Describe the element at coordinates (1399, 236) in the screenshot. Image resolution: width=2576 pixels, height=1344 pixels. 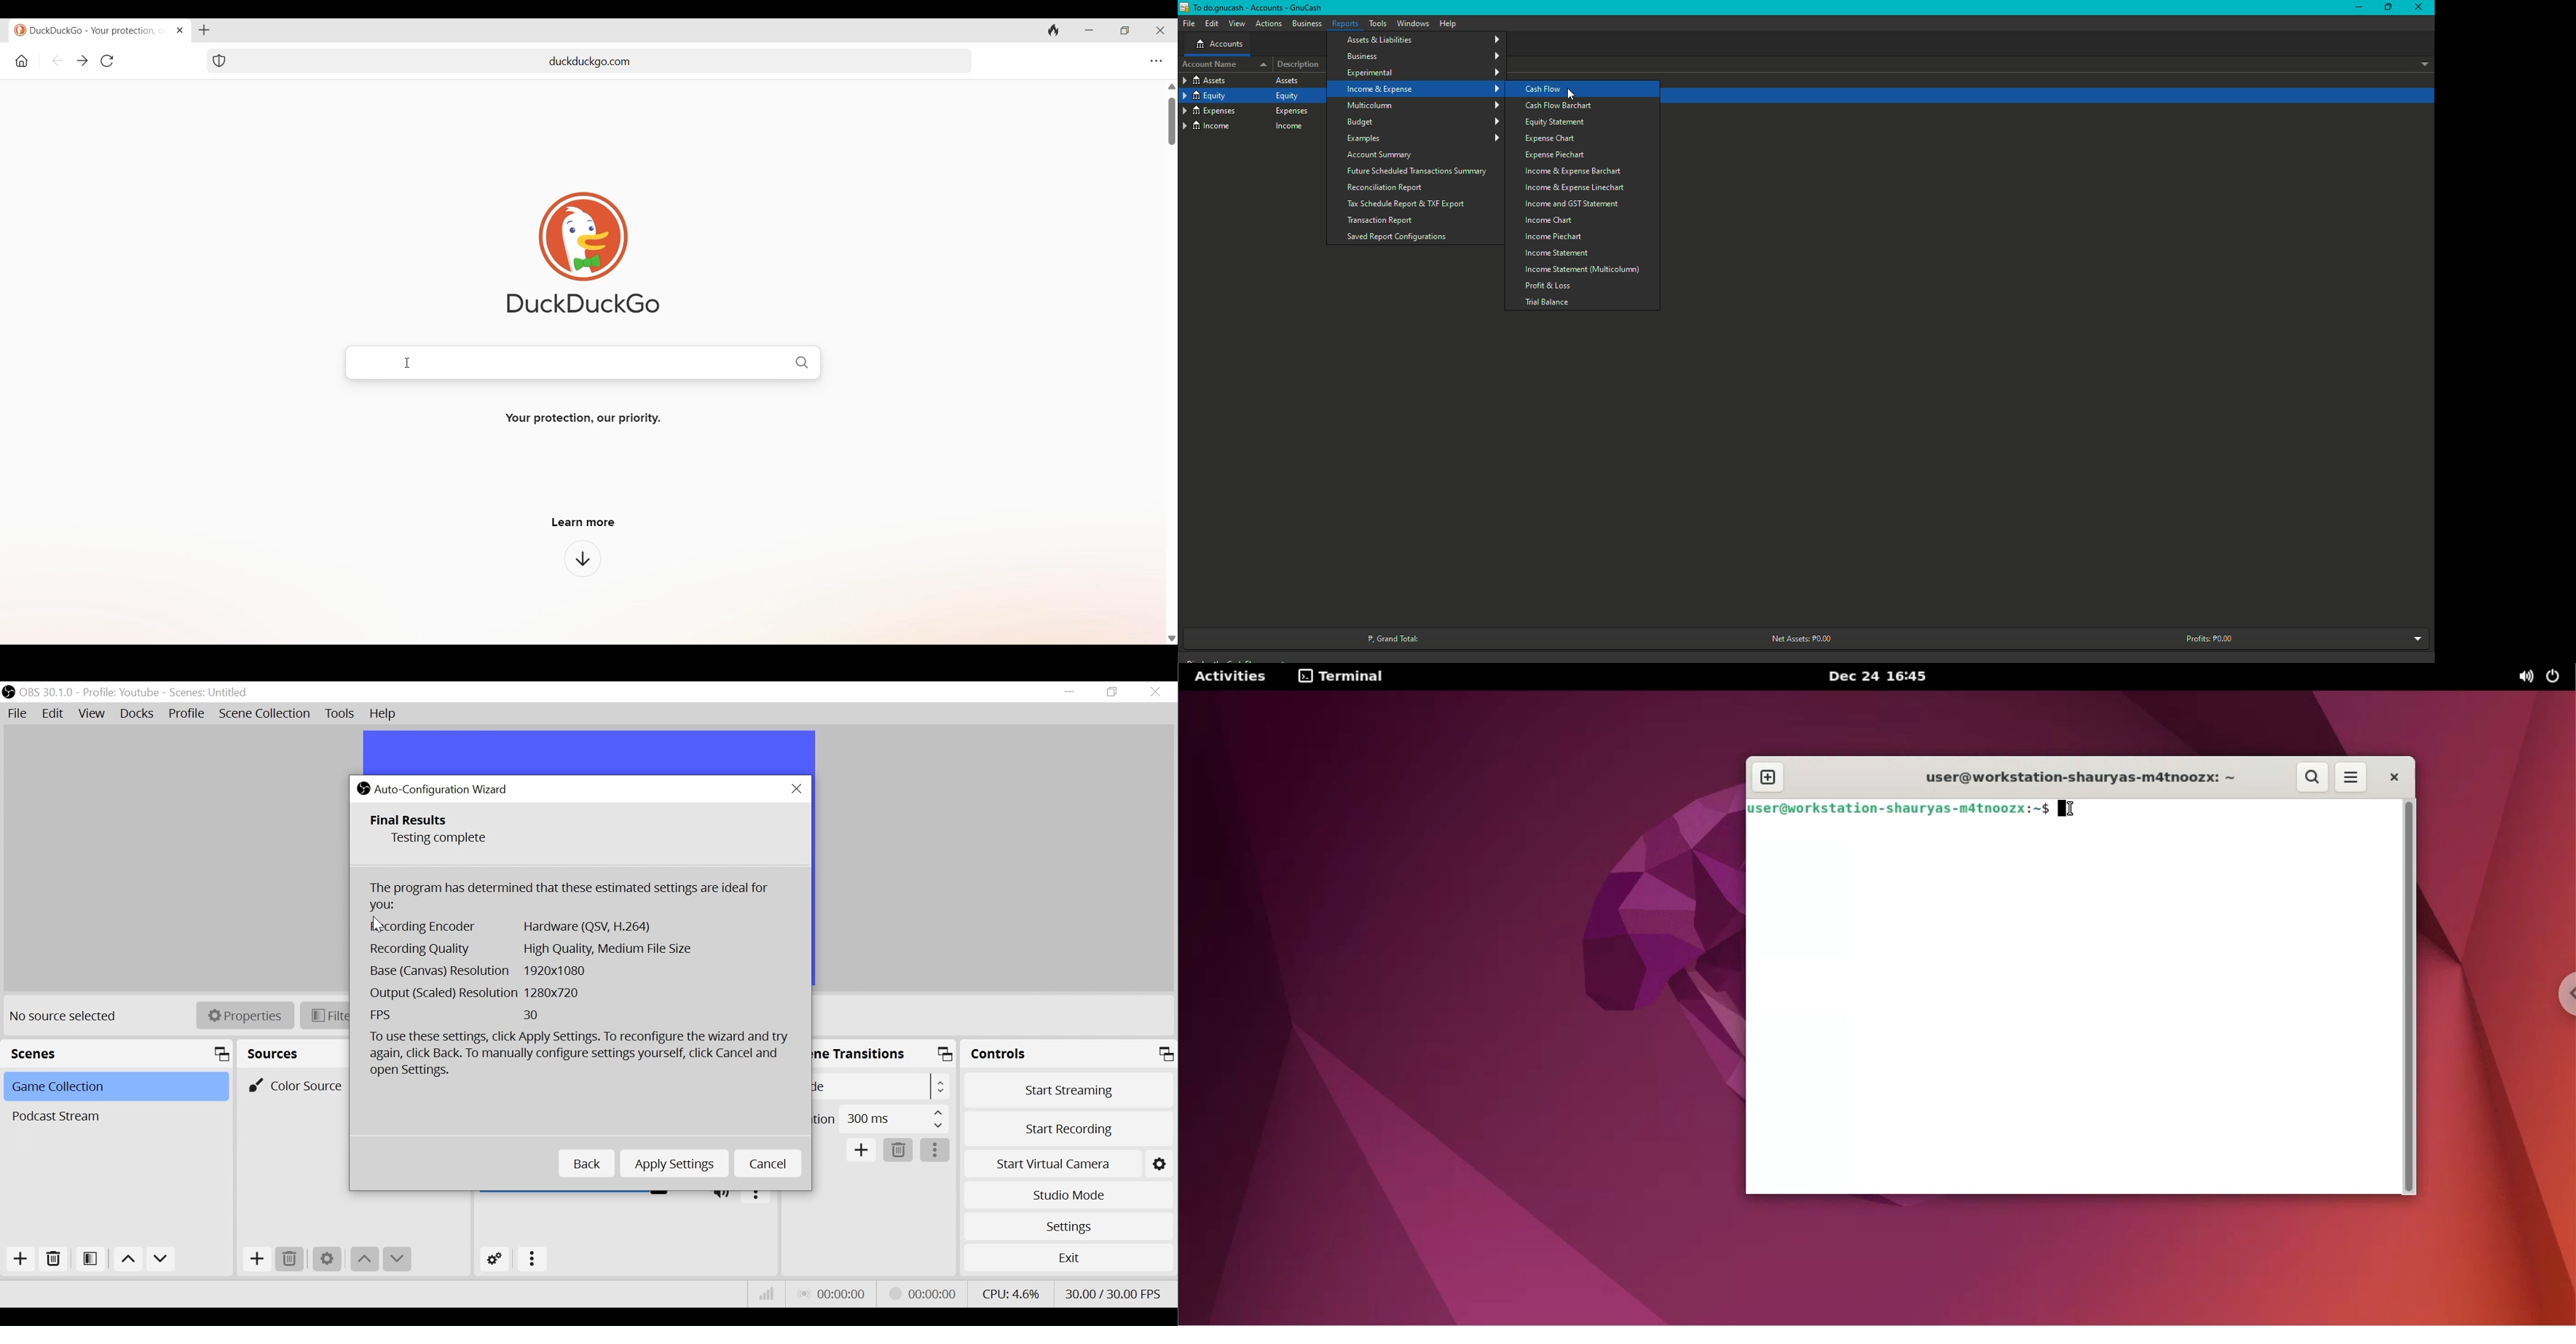
I see `Saved Report Configurations` at that location.